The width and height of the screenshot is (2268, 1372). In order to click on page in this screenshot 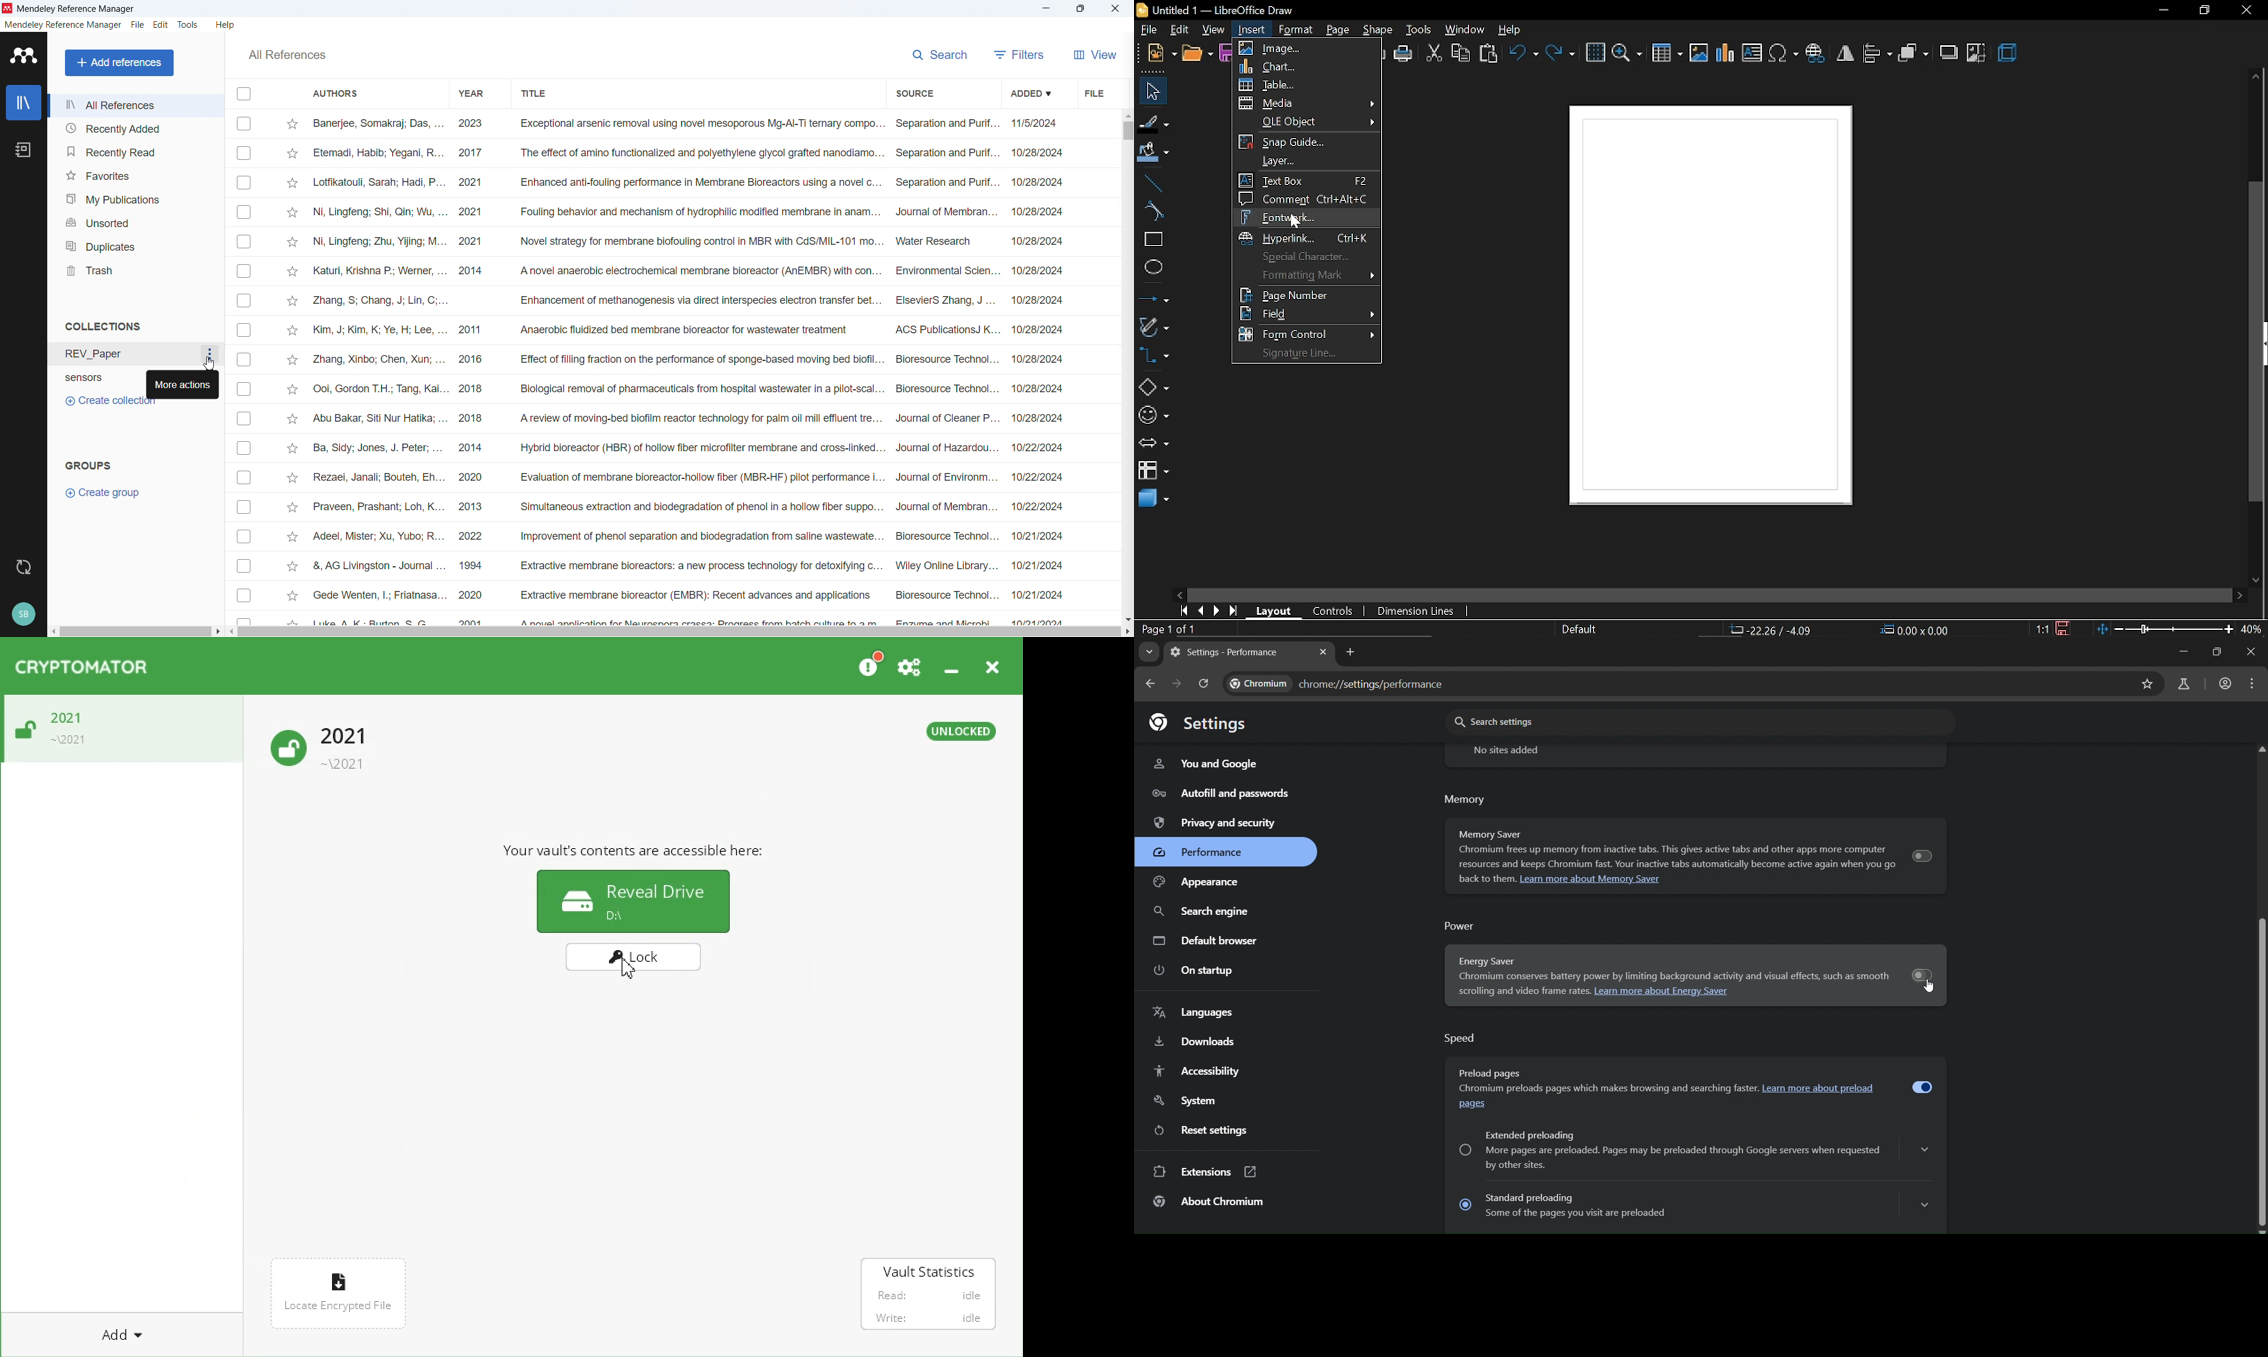, I will do `click(1338, 29)`.